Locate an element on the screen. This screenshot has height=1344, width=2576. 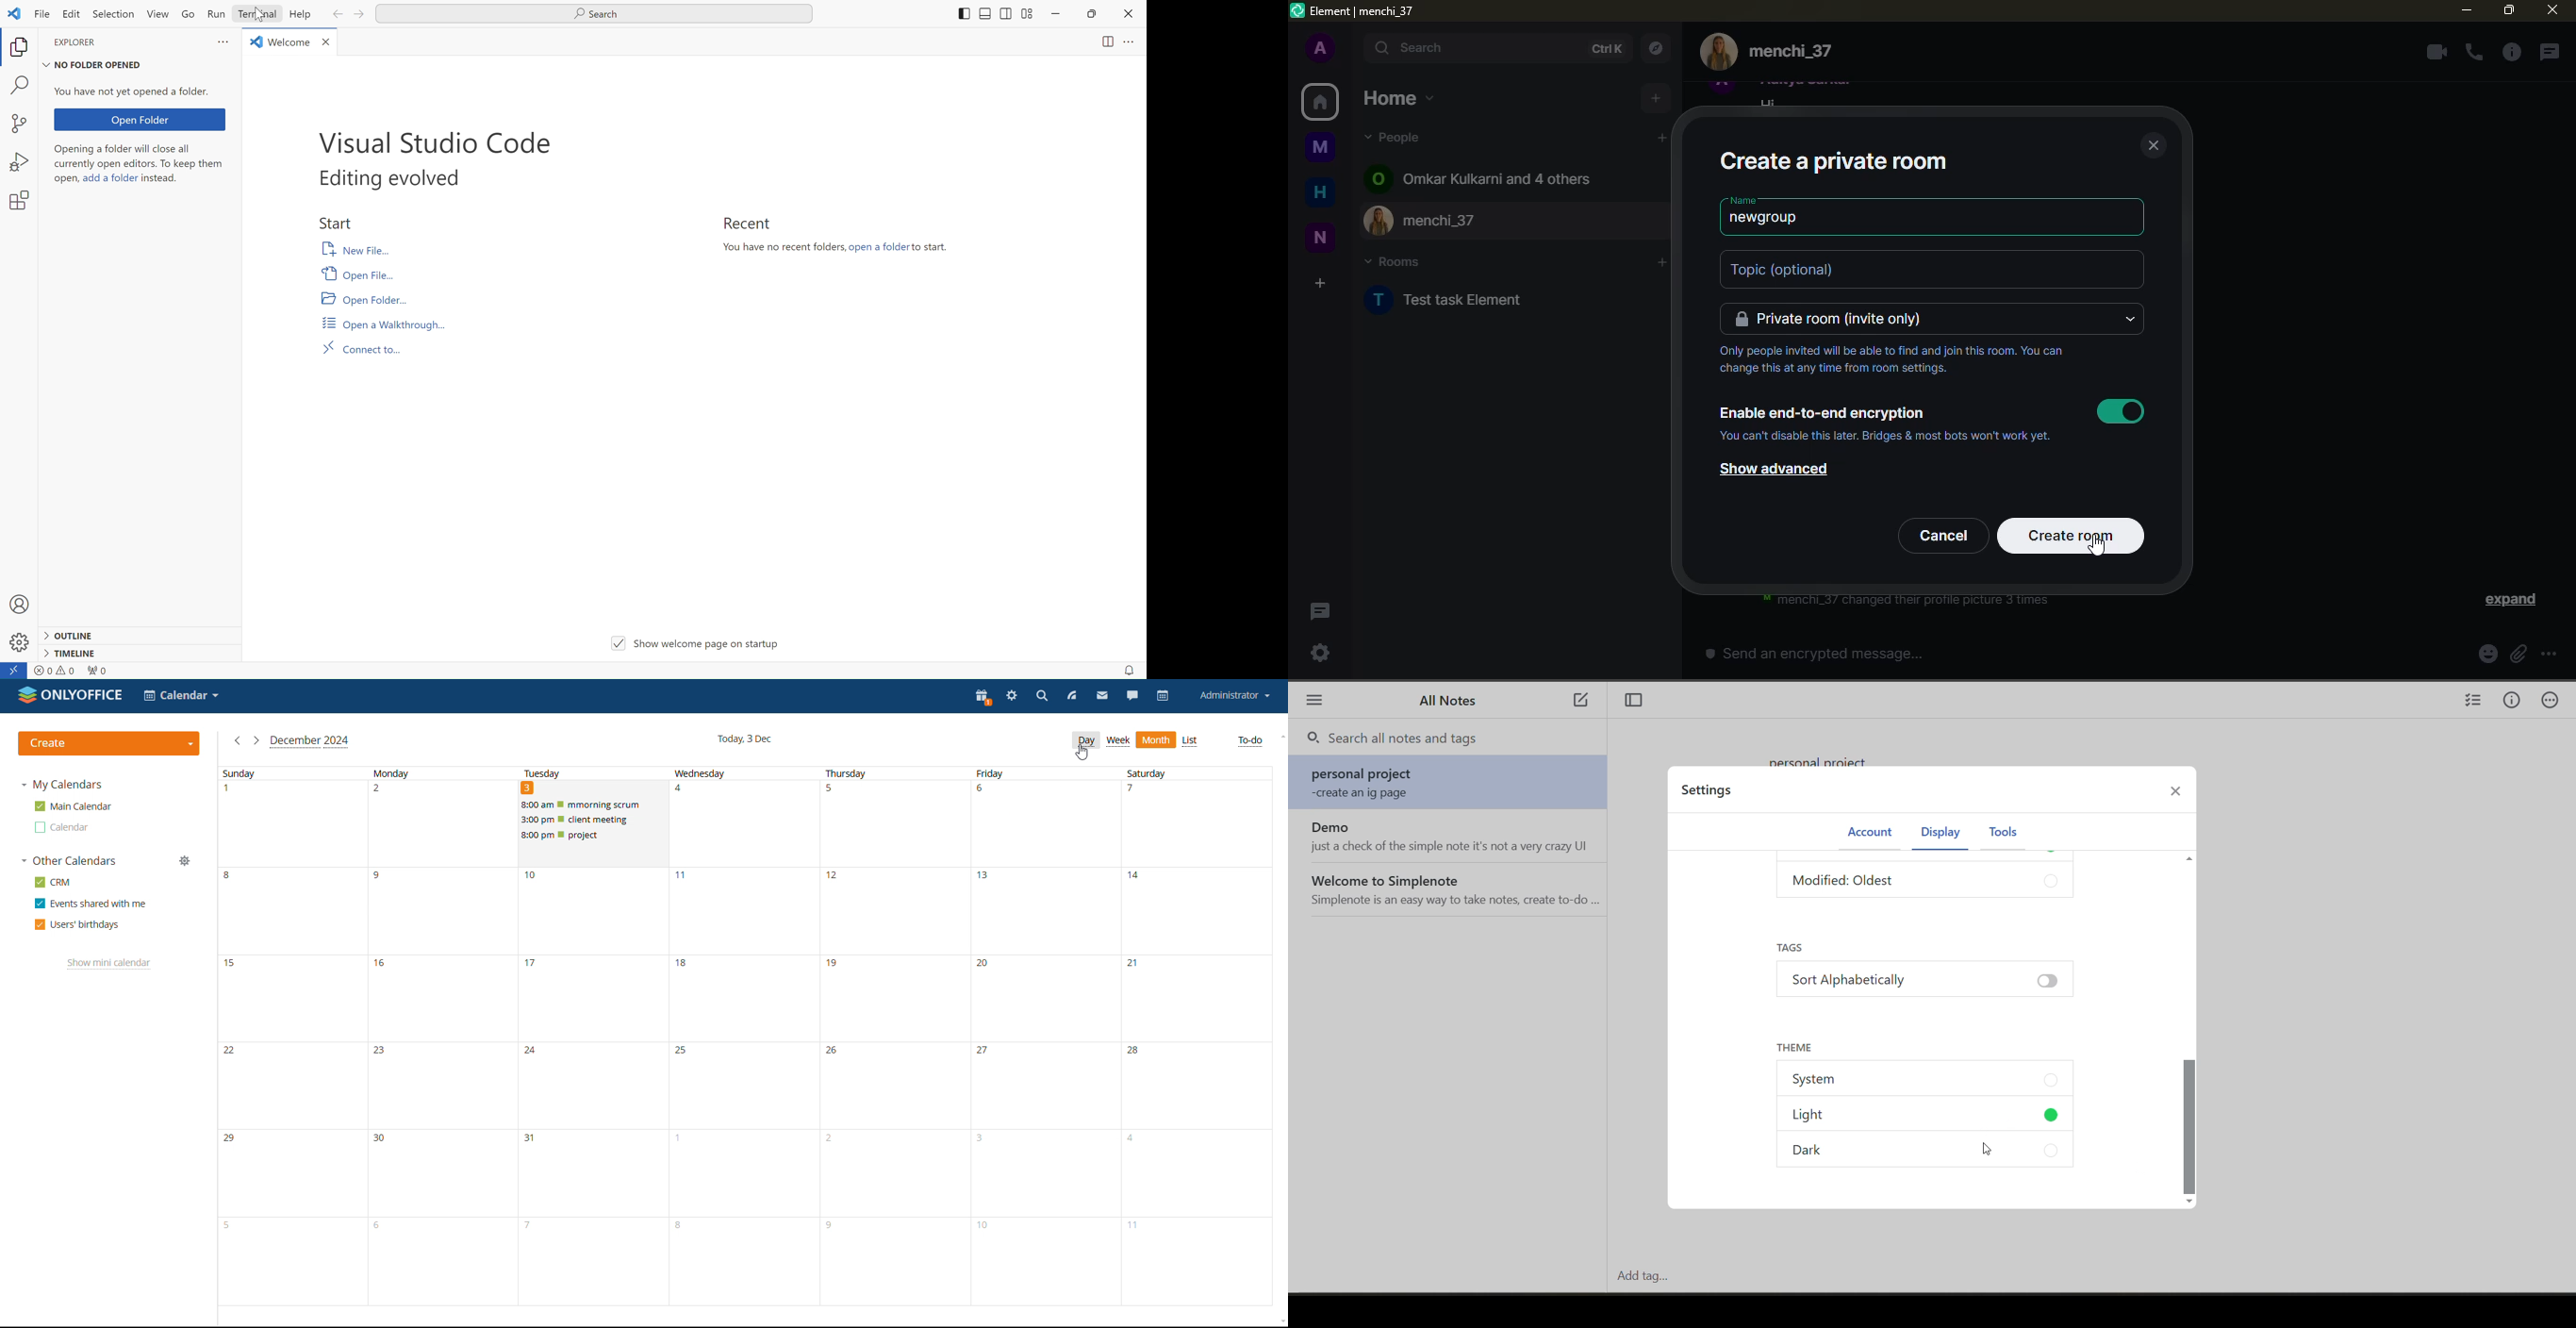
feed is located at coordinates (1073, 695).